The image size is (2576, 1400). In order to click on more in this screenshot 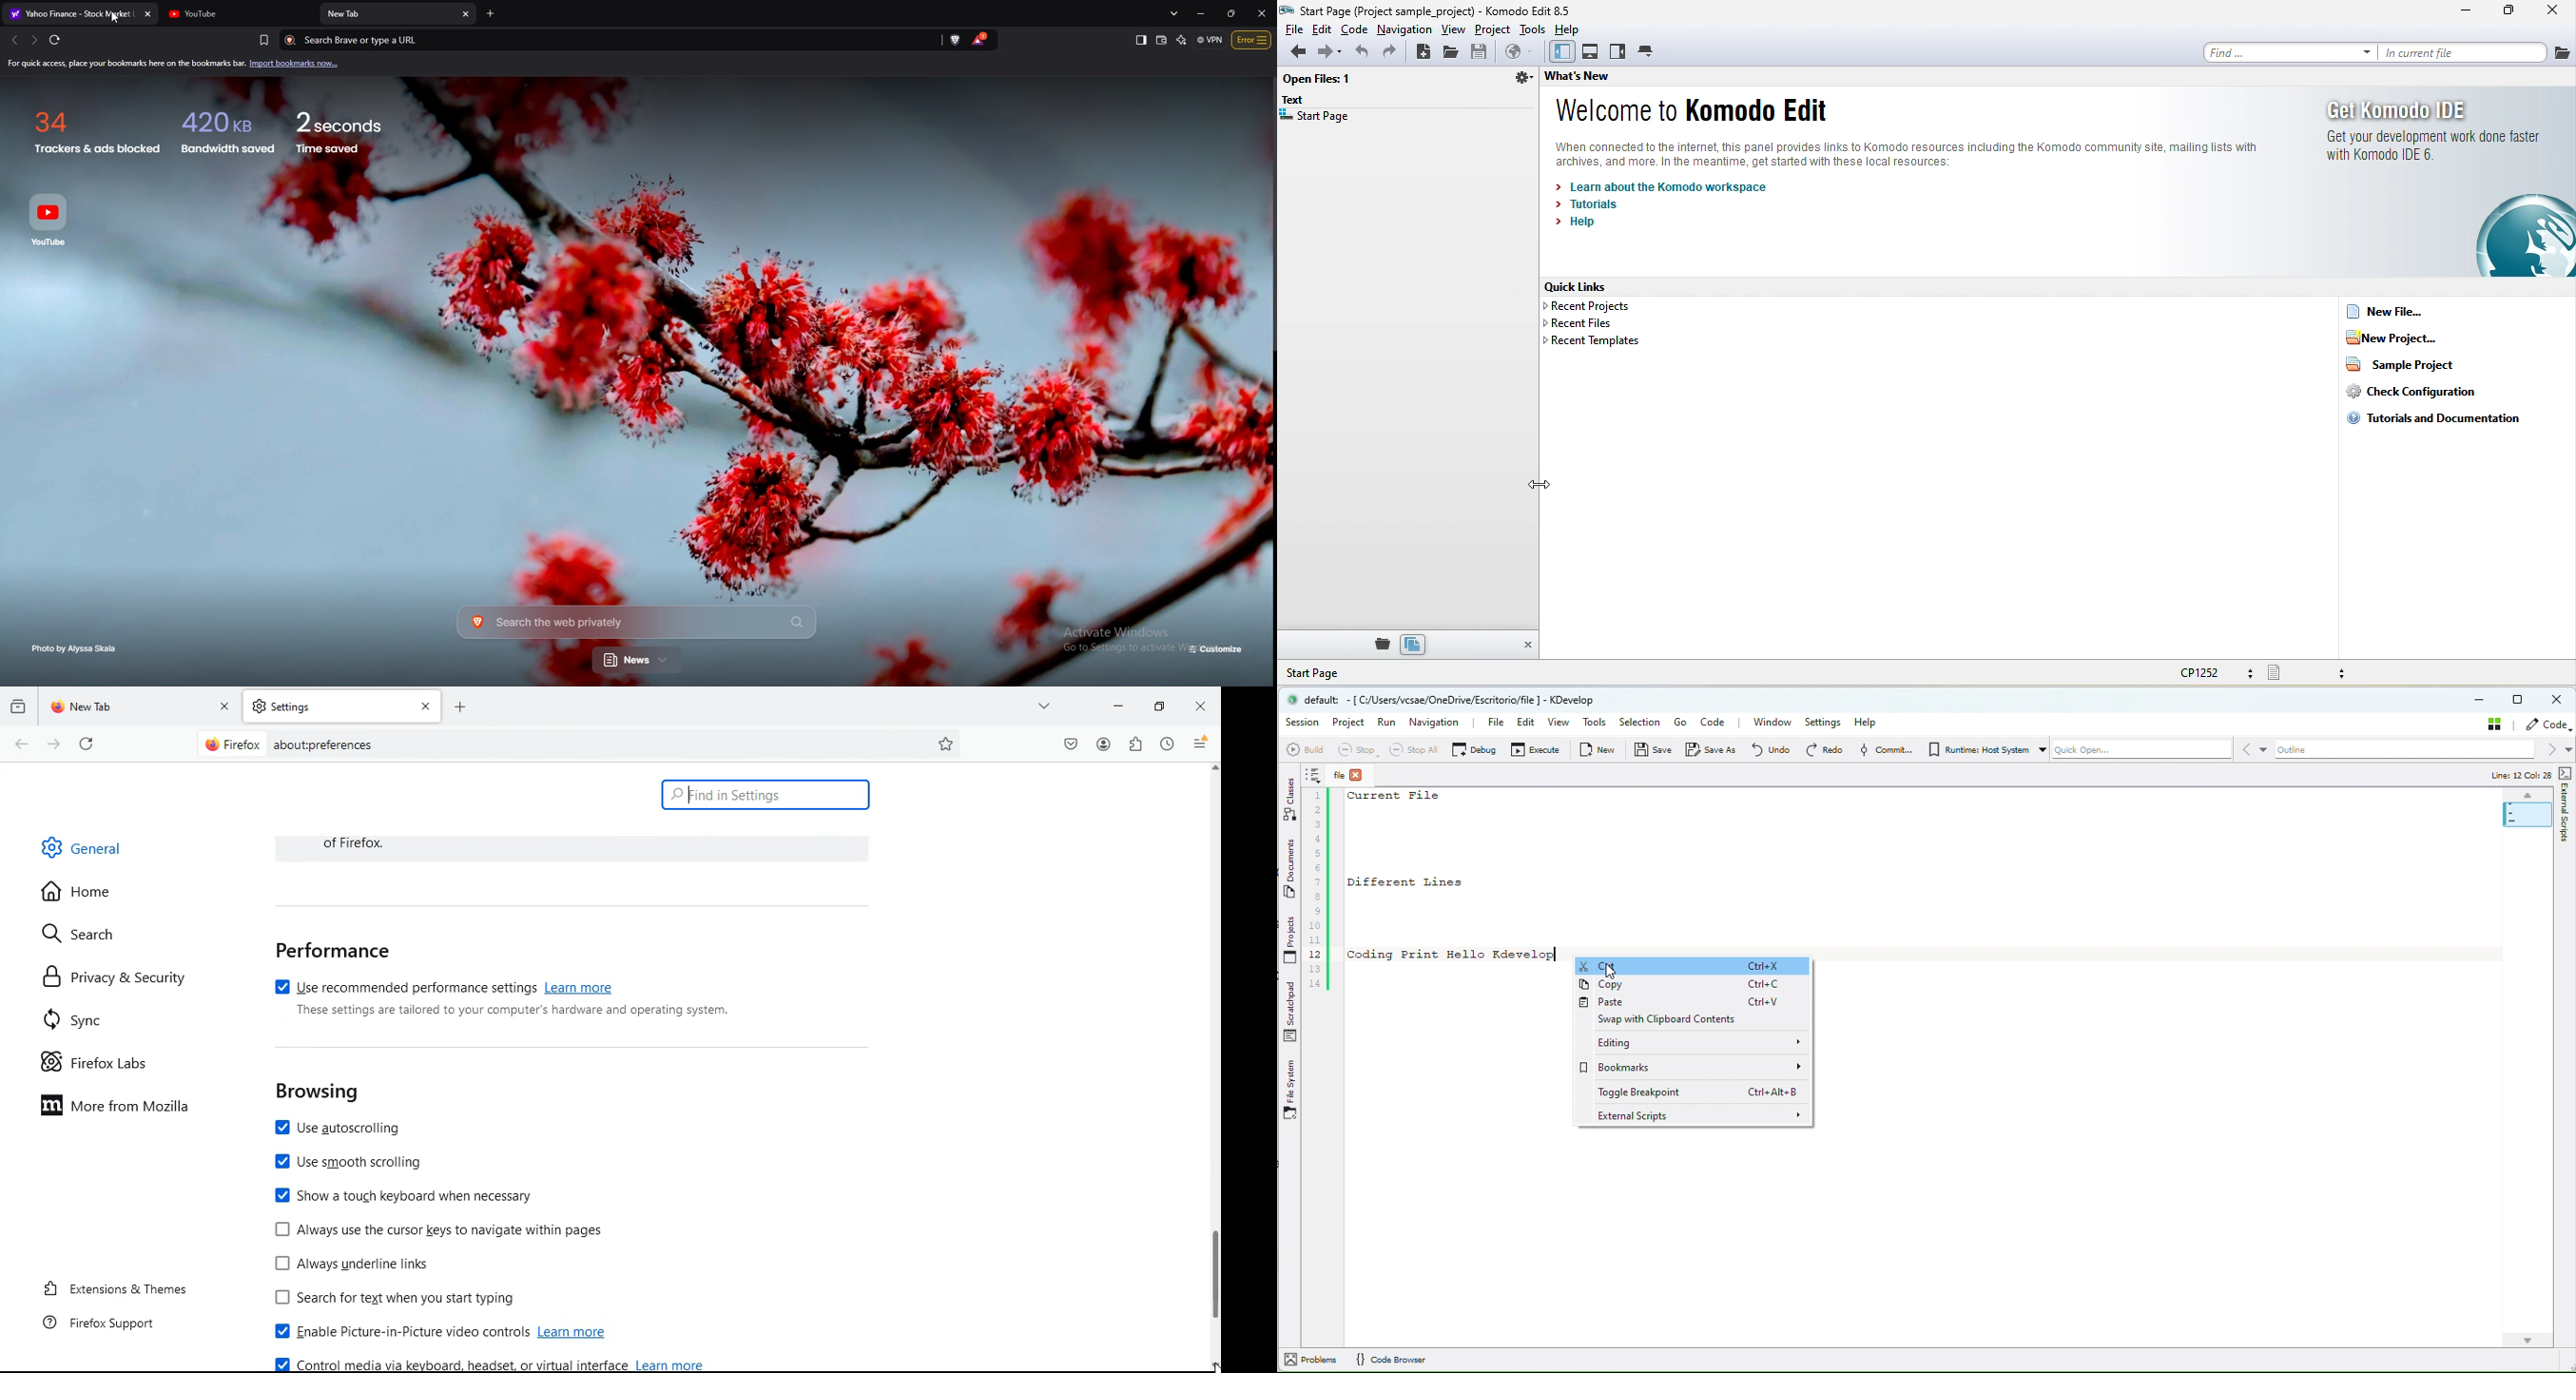, I will do `click(1046, 705)`.